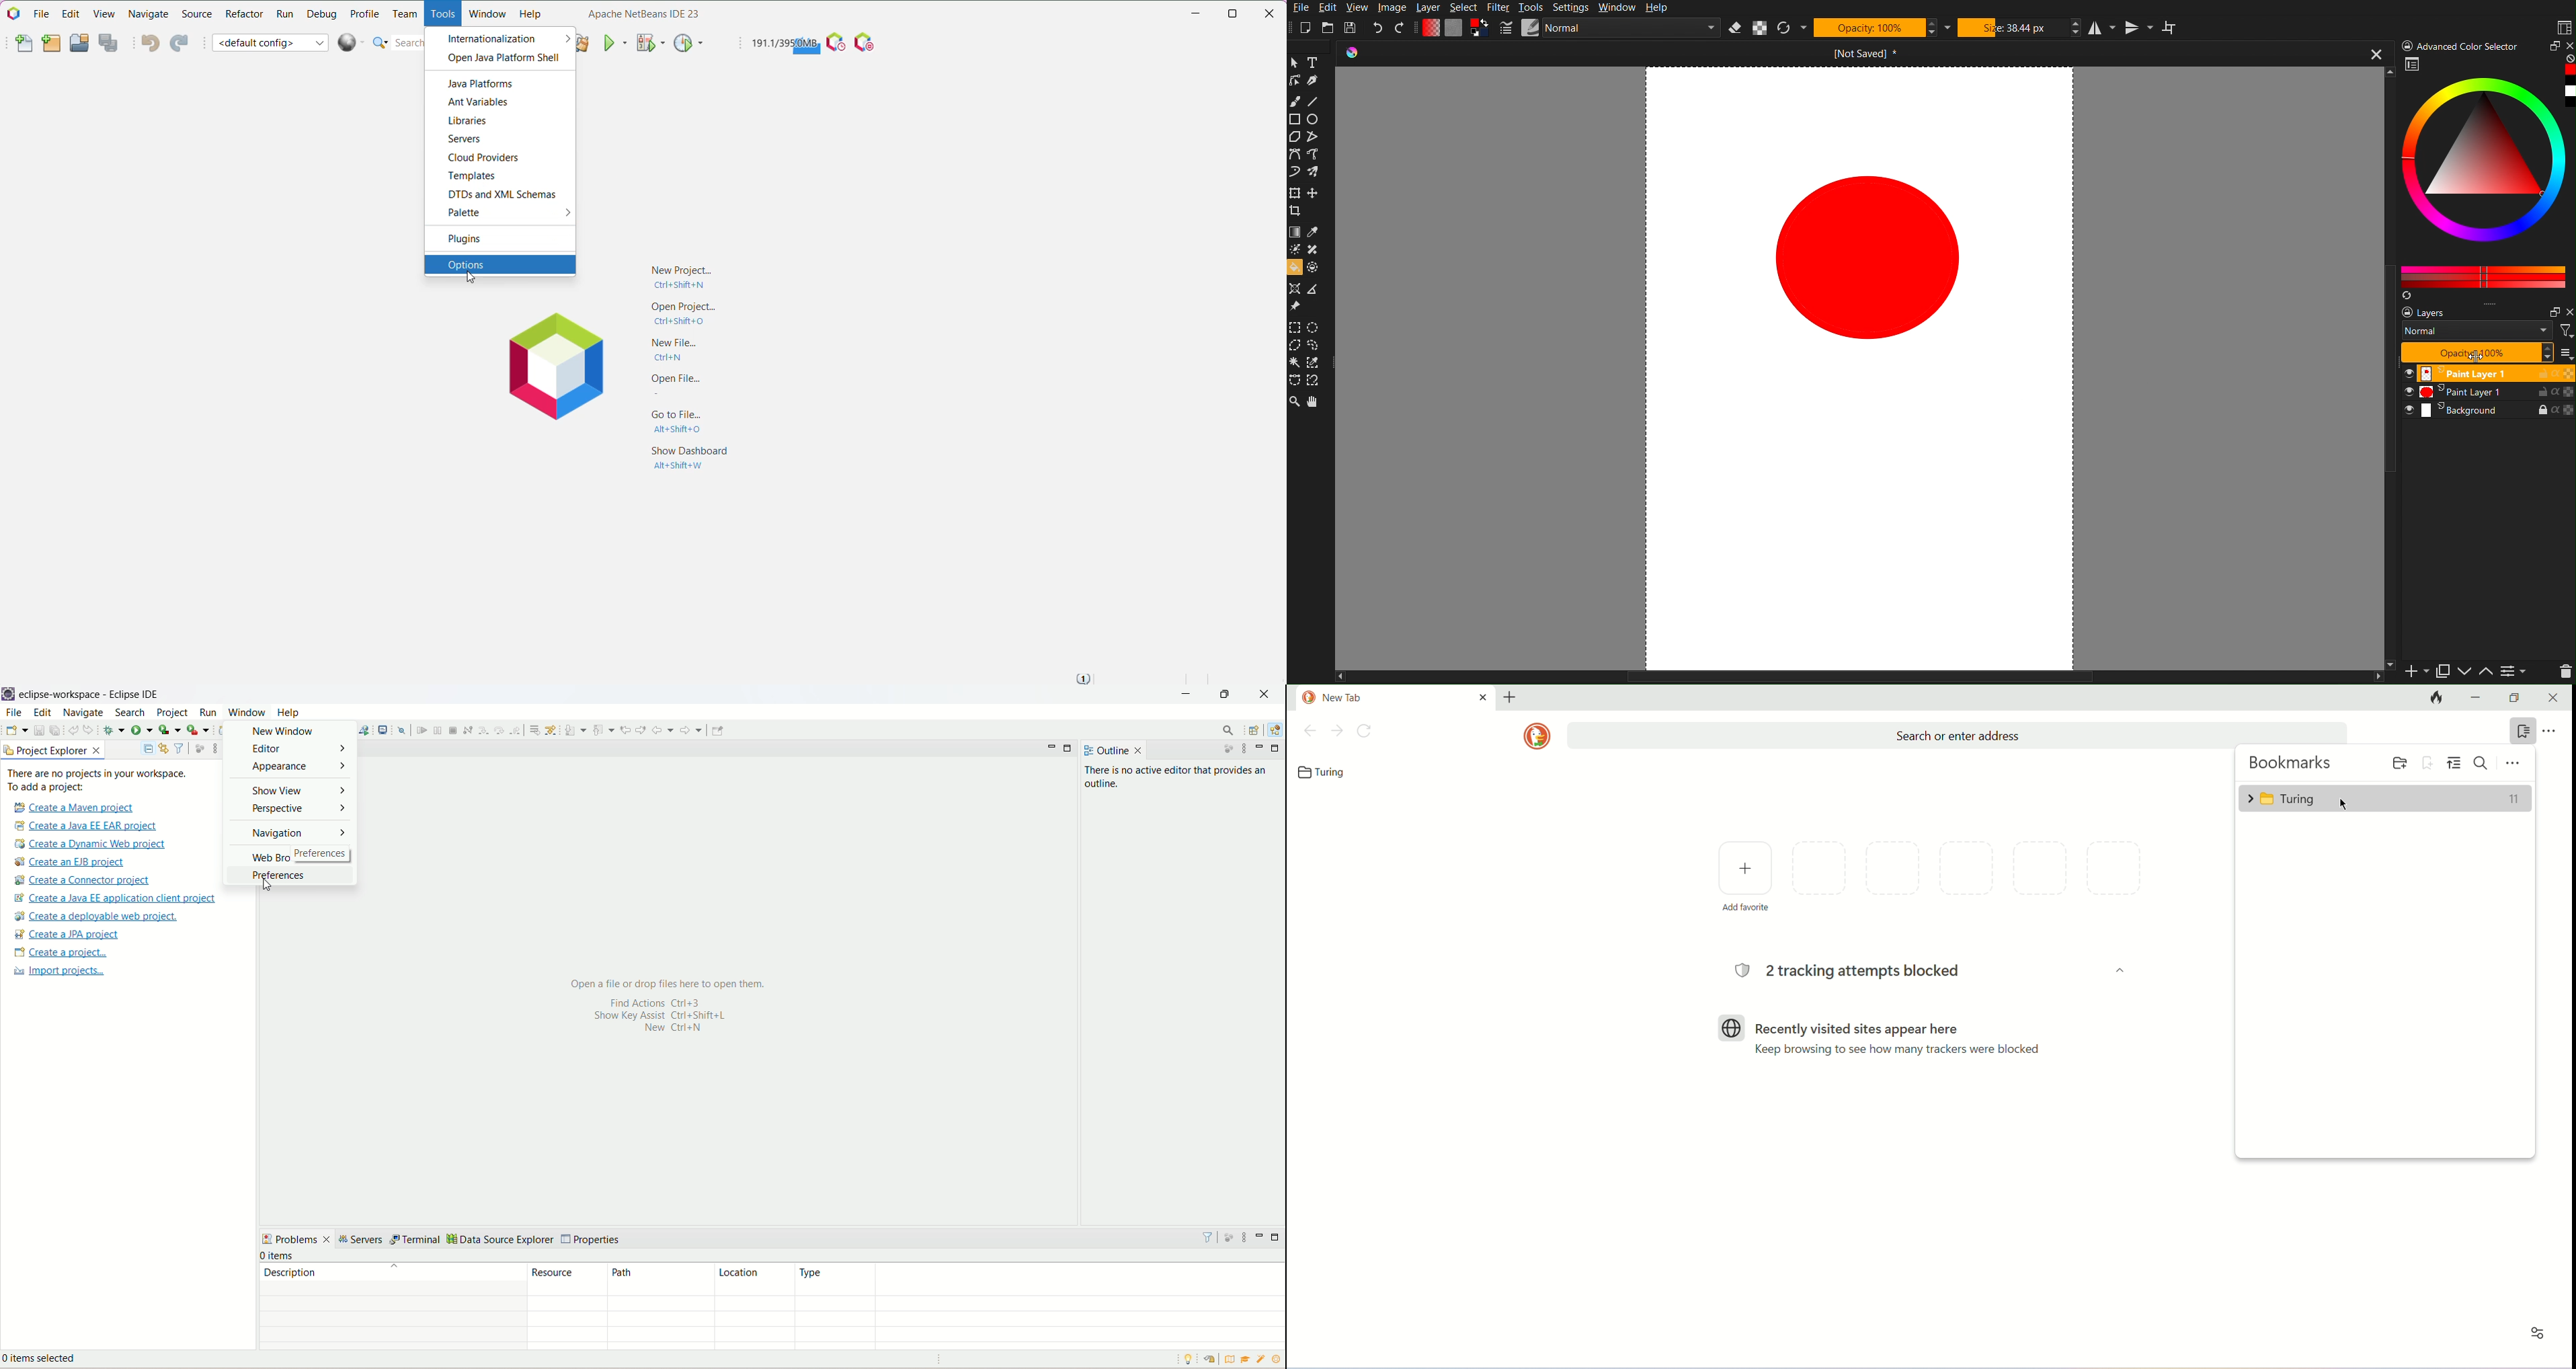 Image resolution: width=2576 pixels, height=1372 pixels. I want to click on Bucket fill, so click(1295, 268).